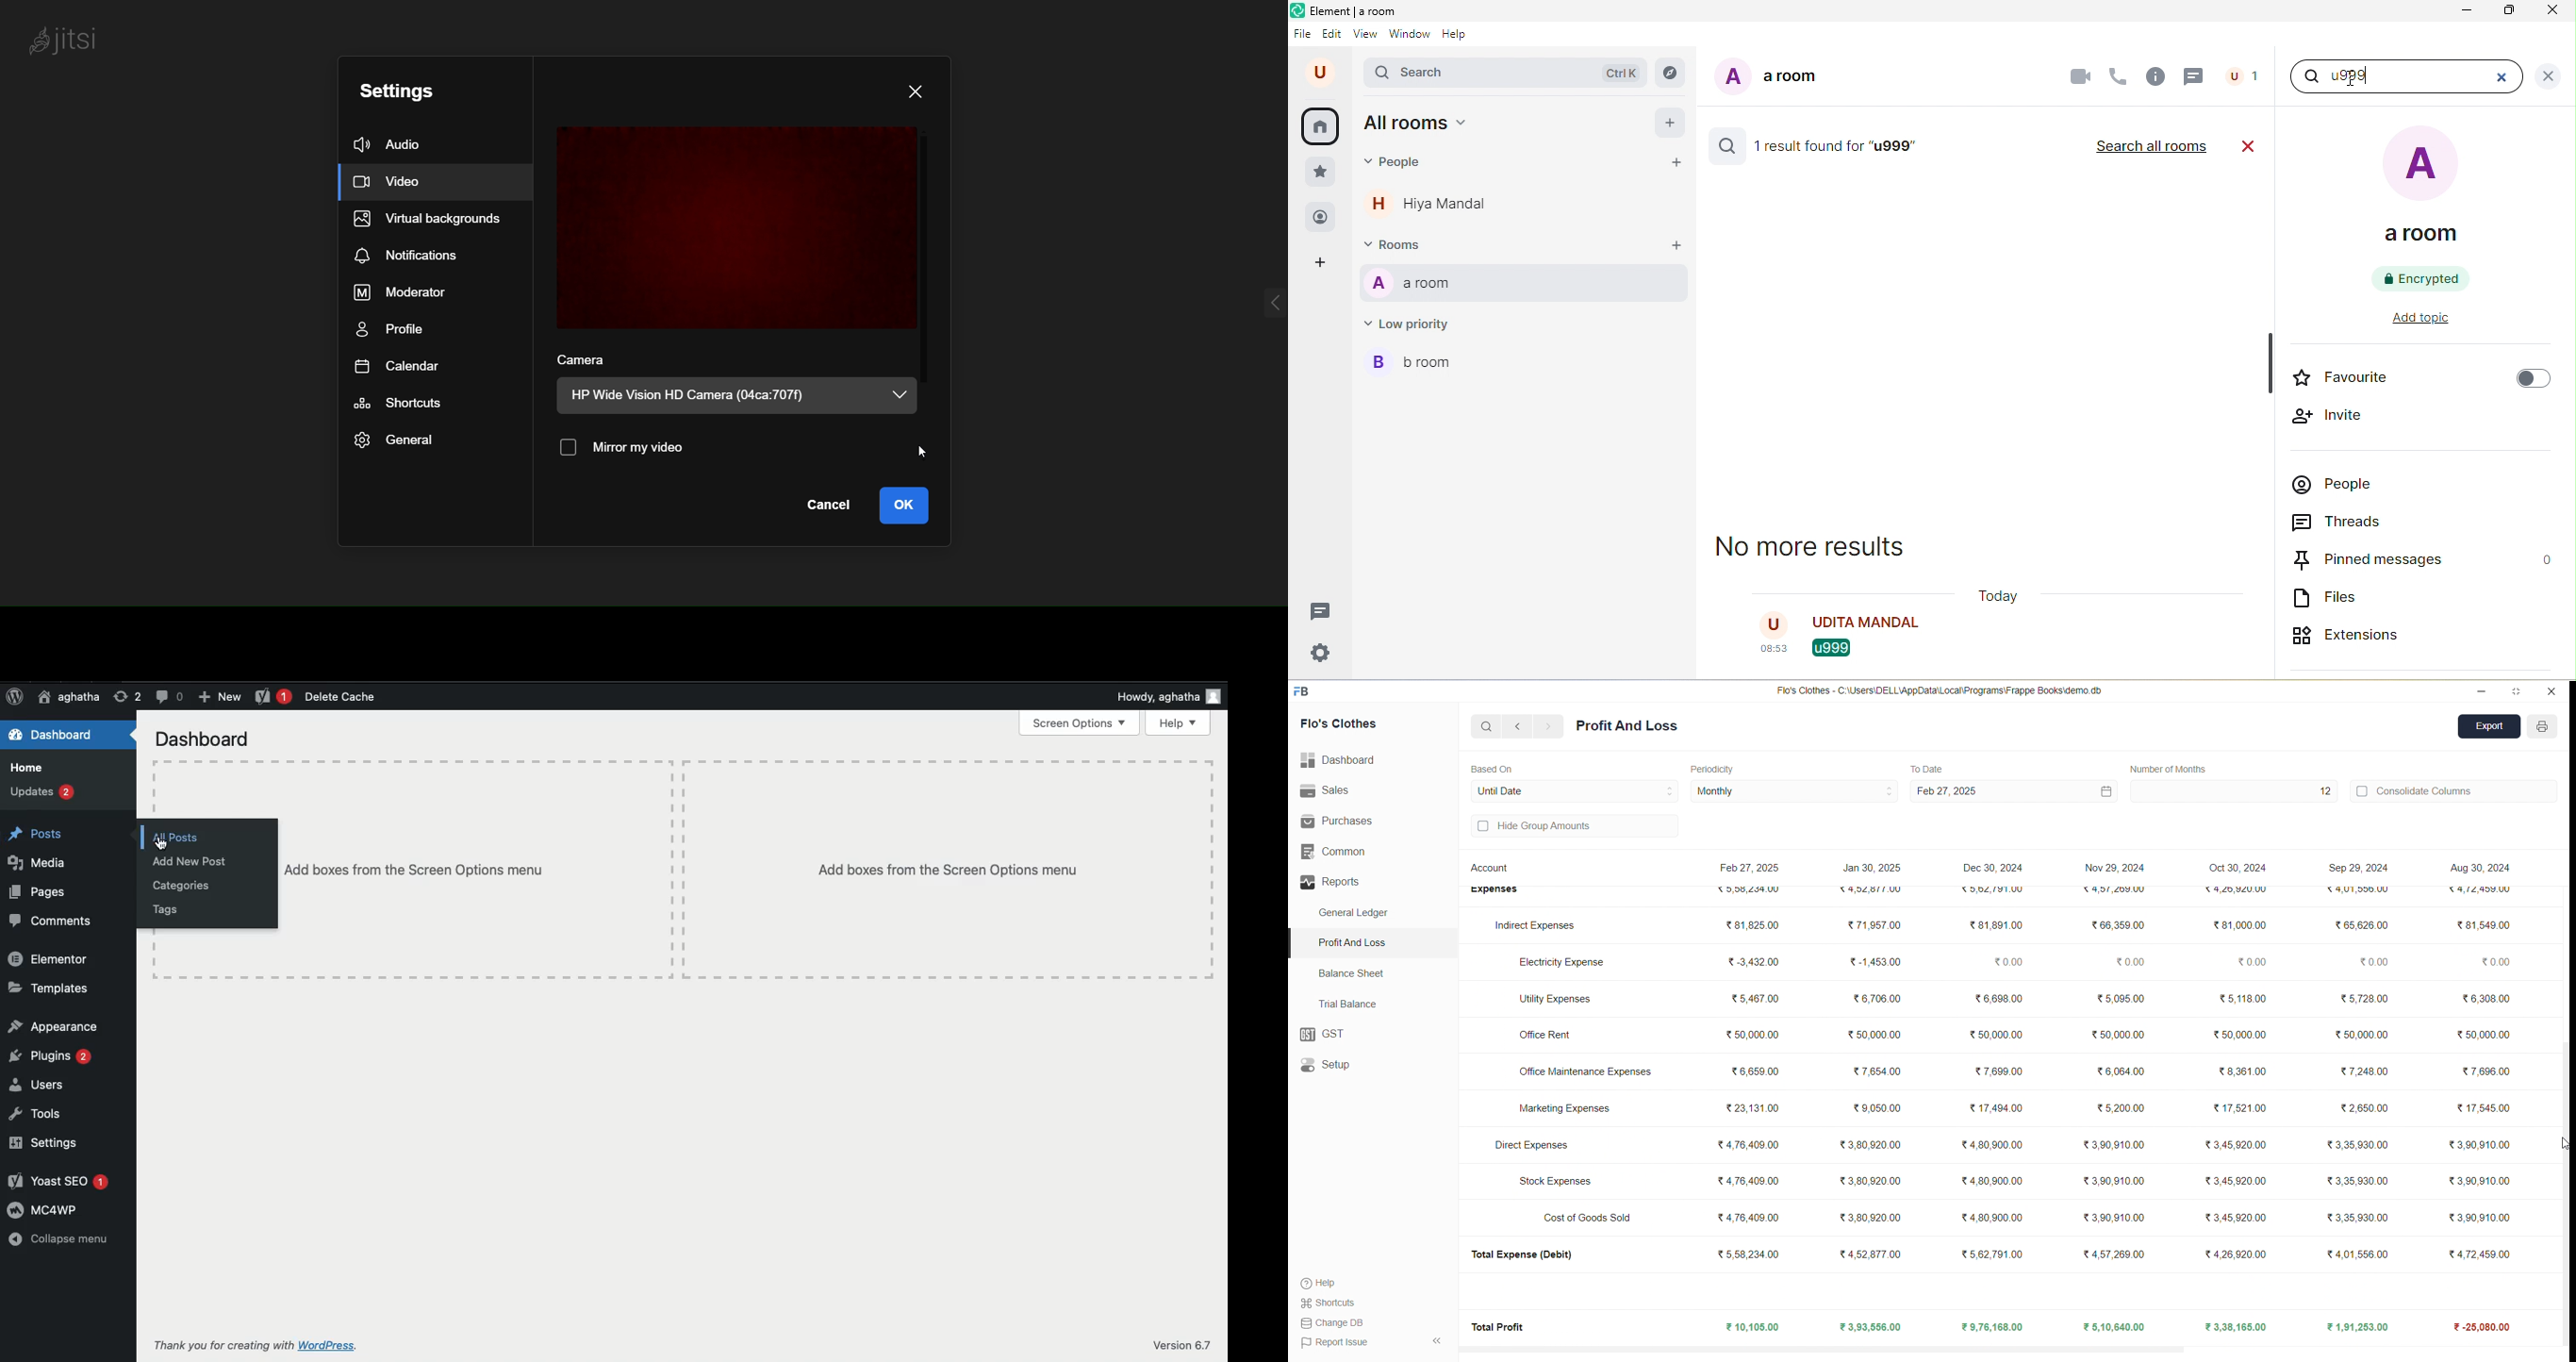  Describe the element at coordinates (1991, 890) in the screenshot. I see `₹5,62,791.00` at that location.